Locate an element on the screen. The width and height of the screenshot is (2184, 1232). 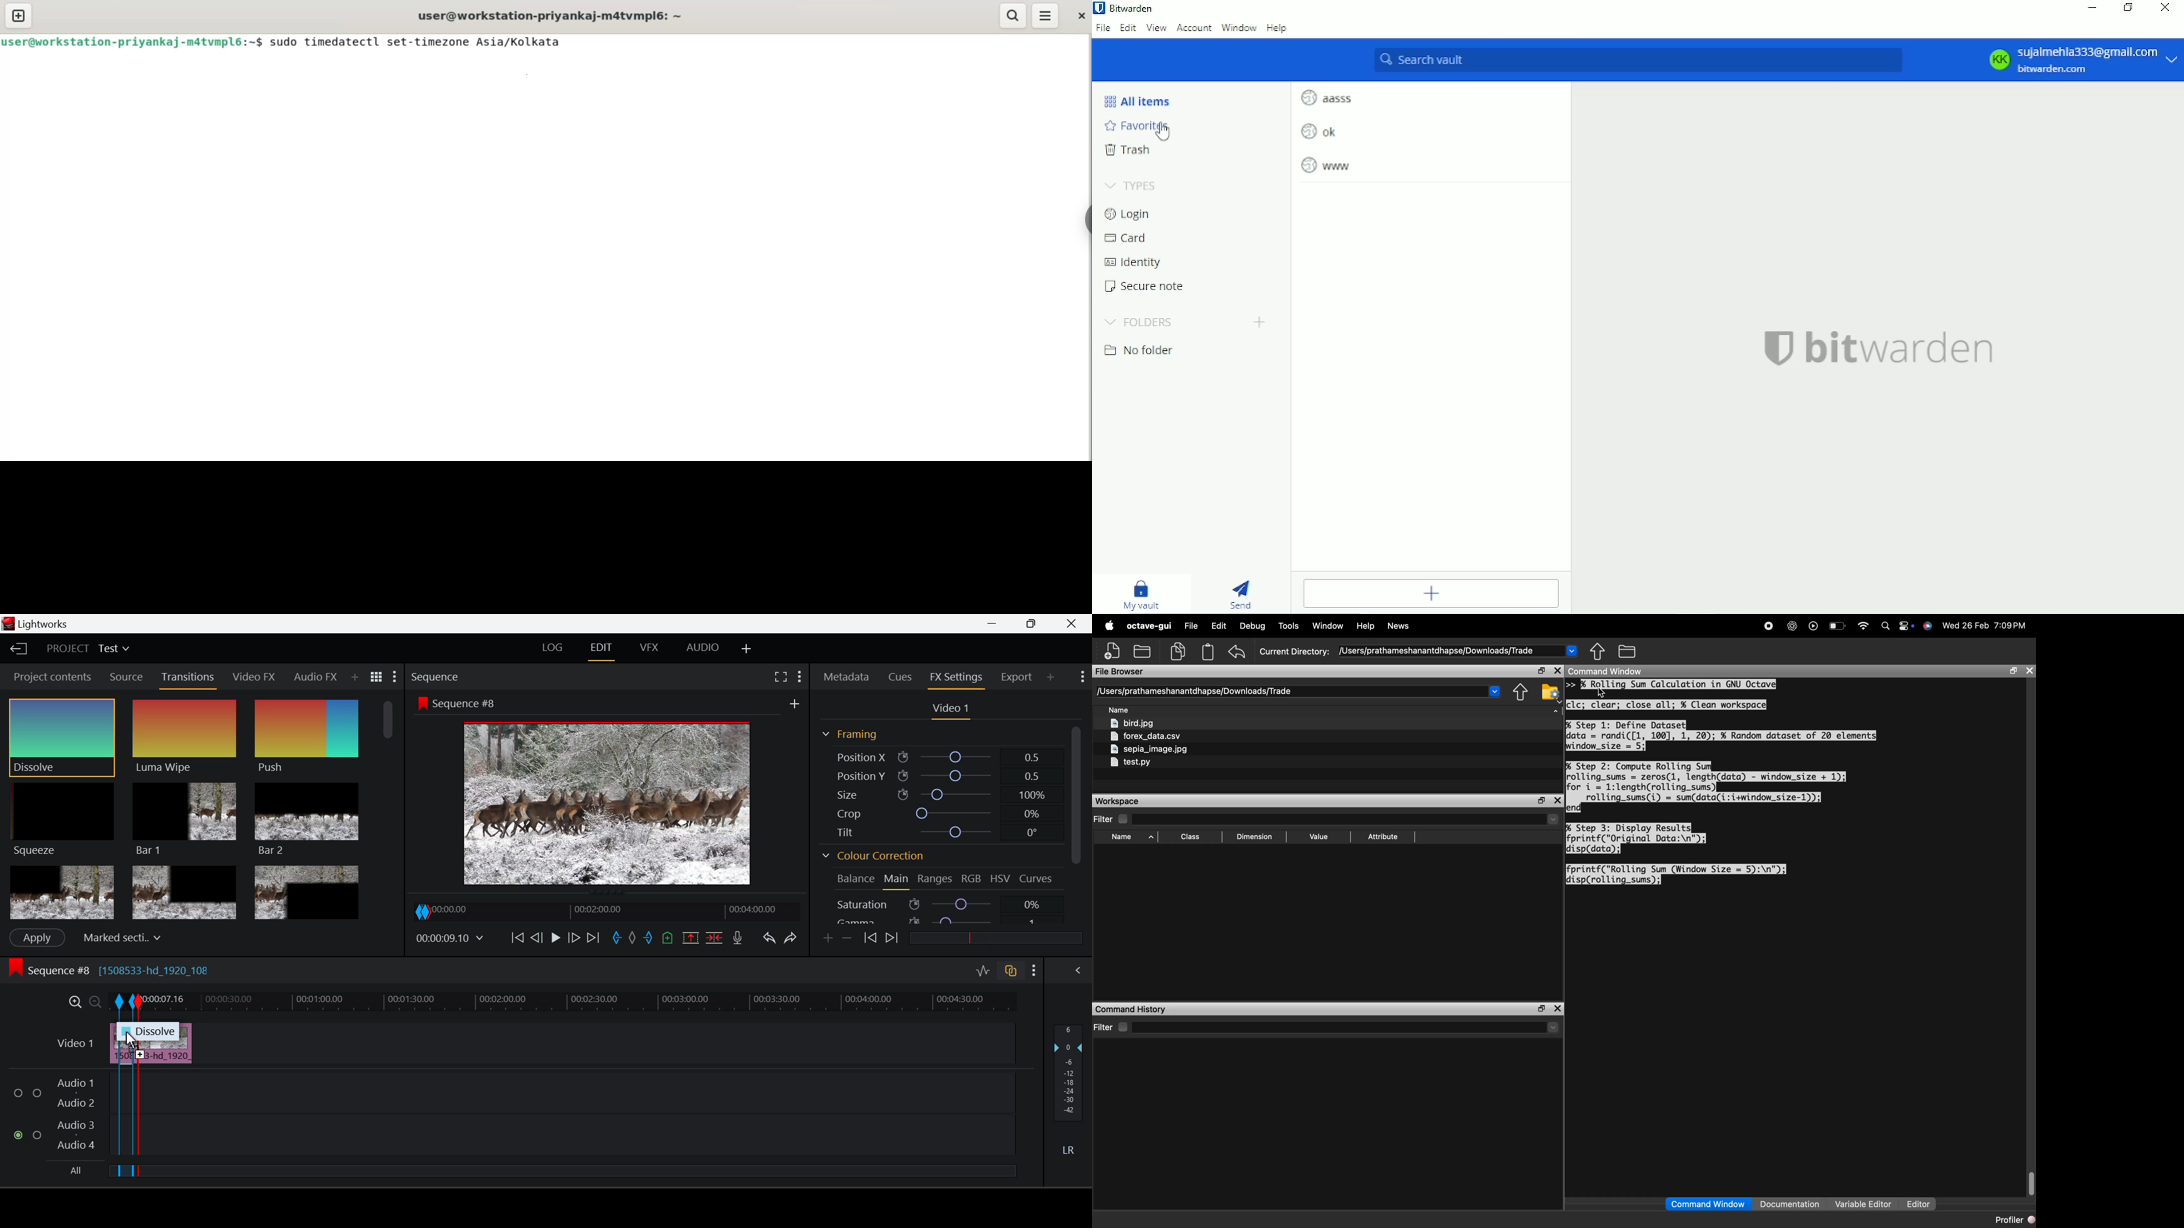
Undo is located at coordinates (770, 940).